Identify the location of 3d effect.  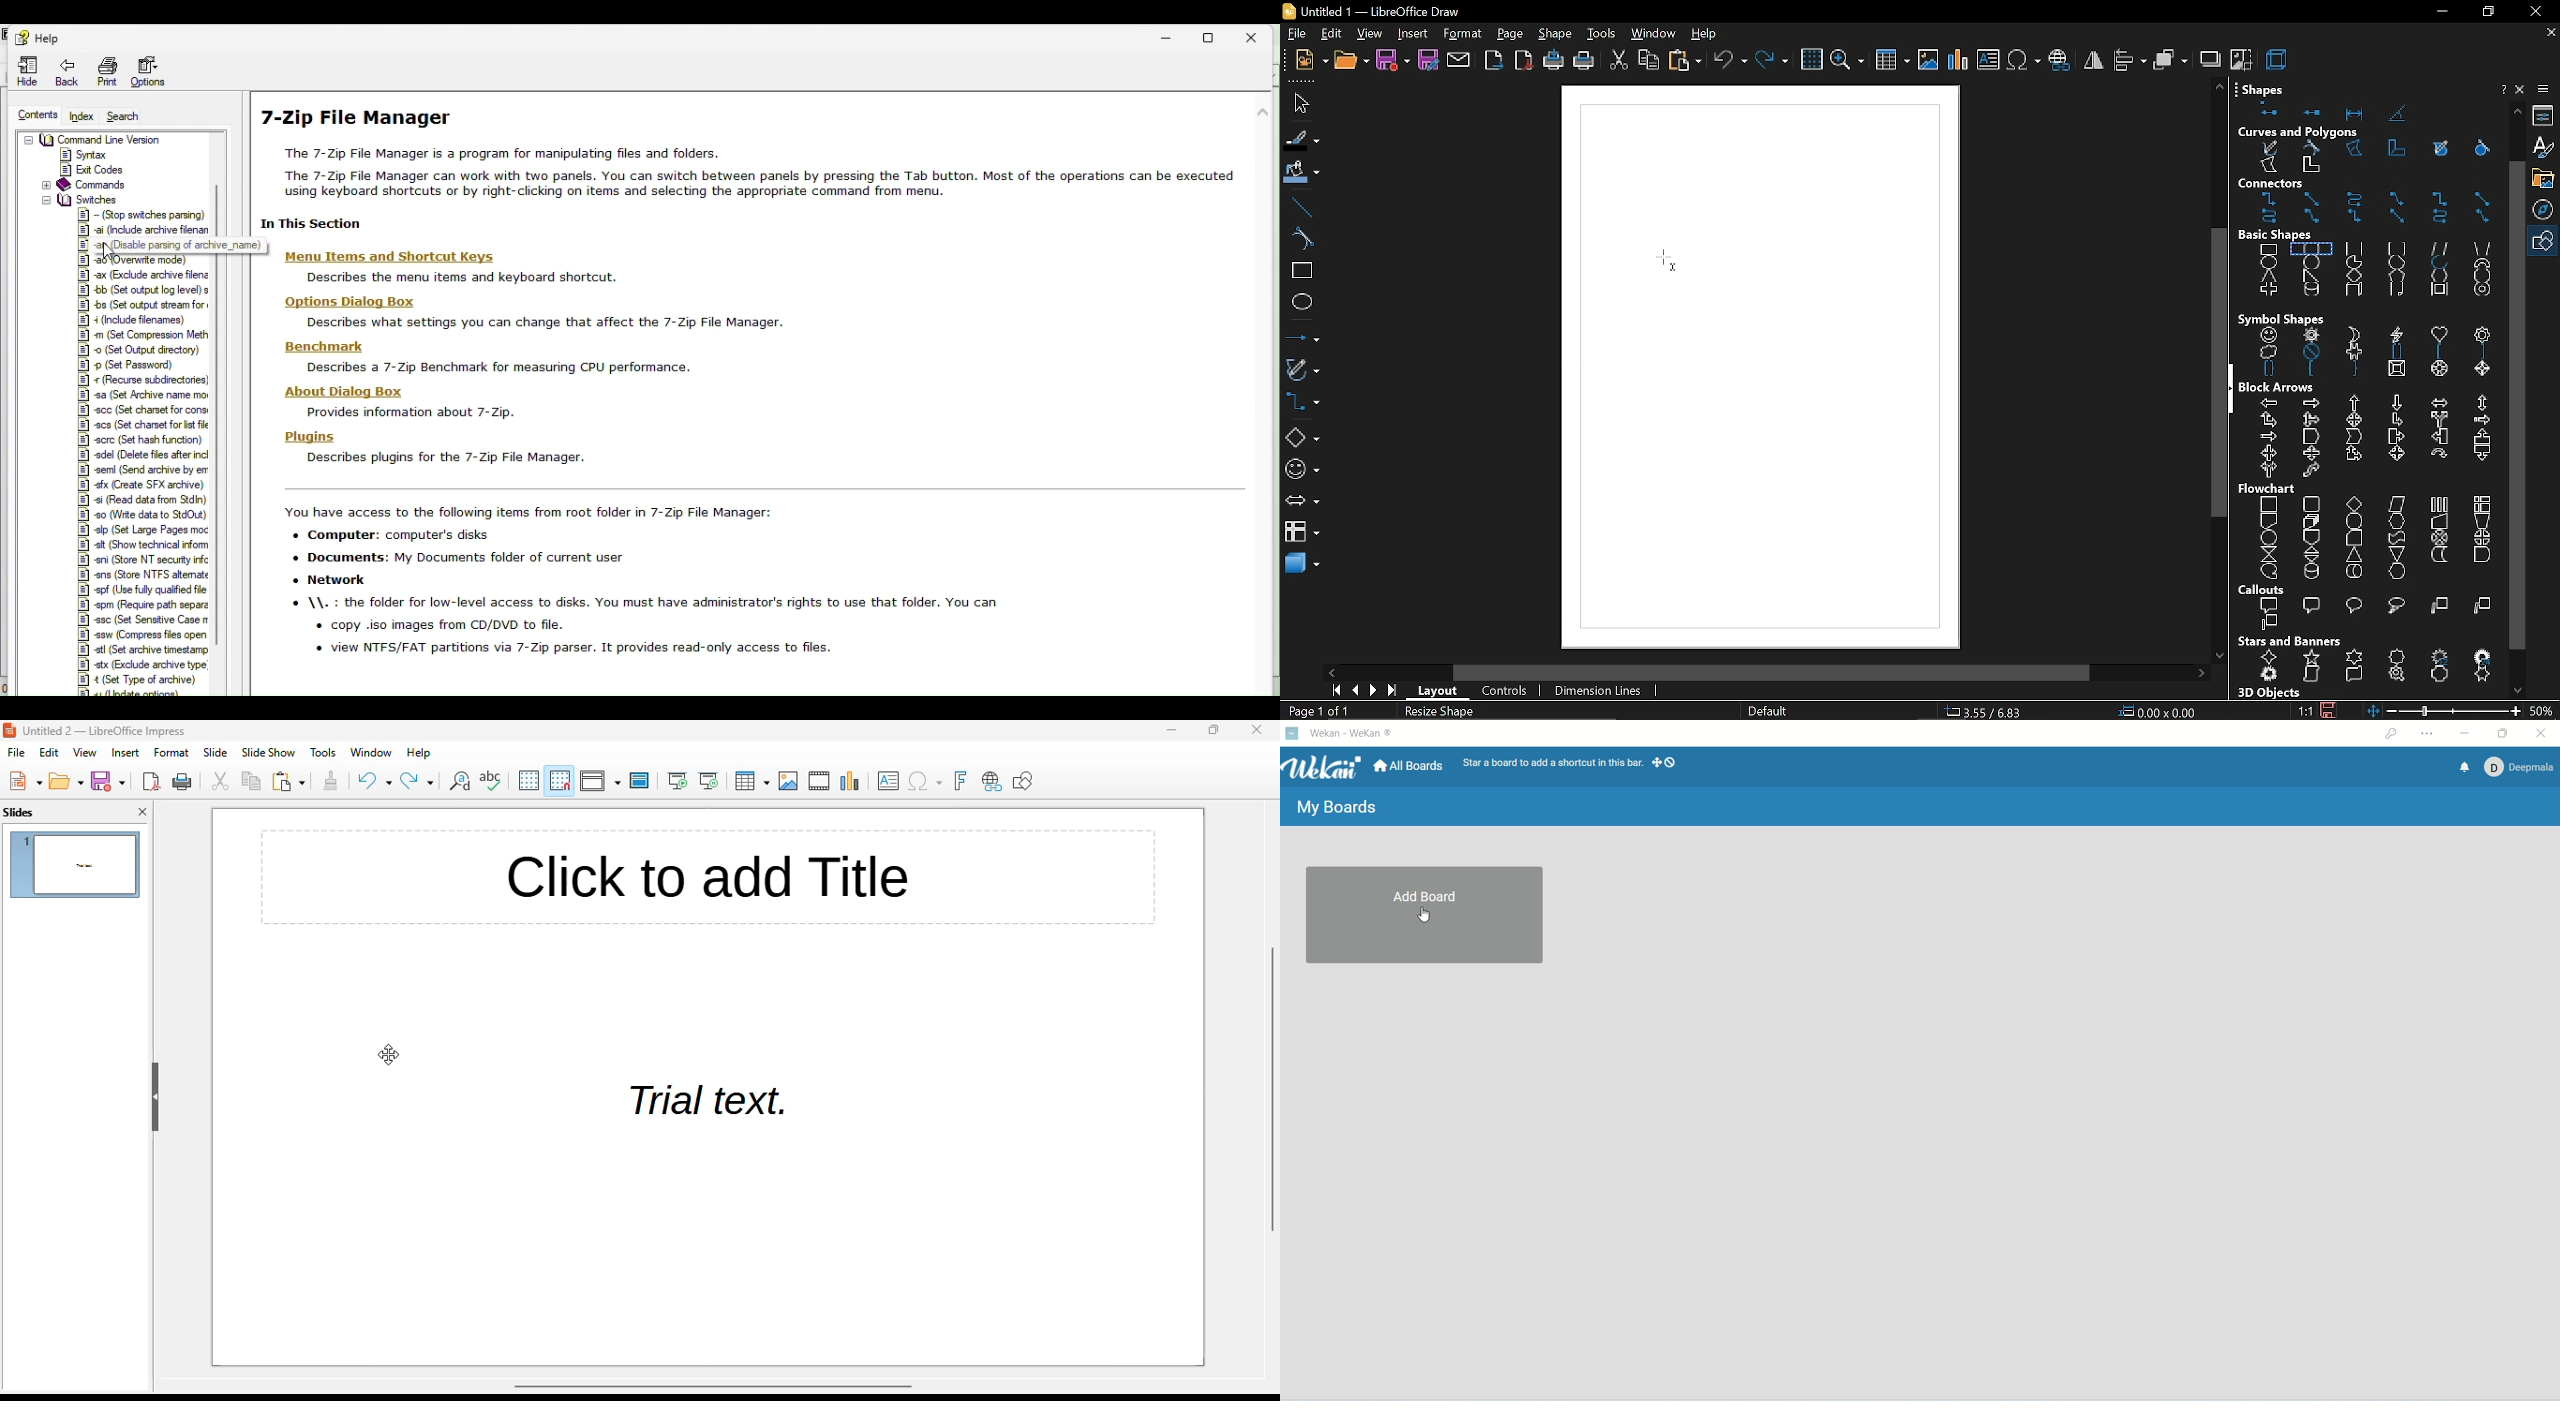
(2278, 58).